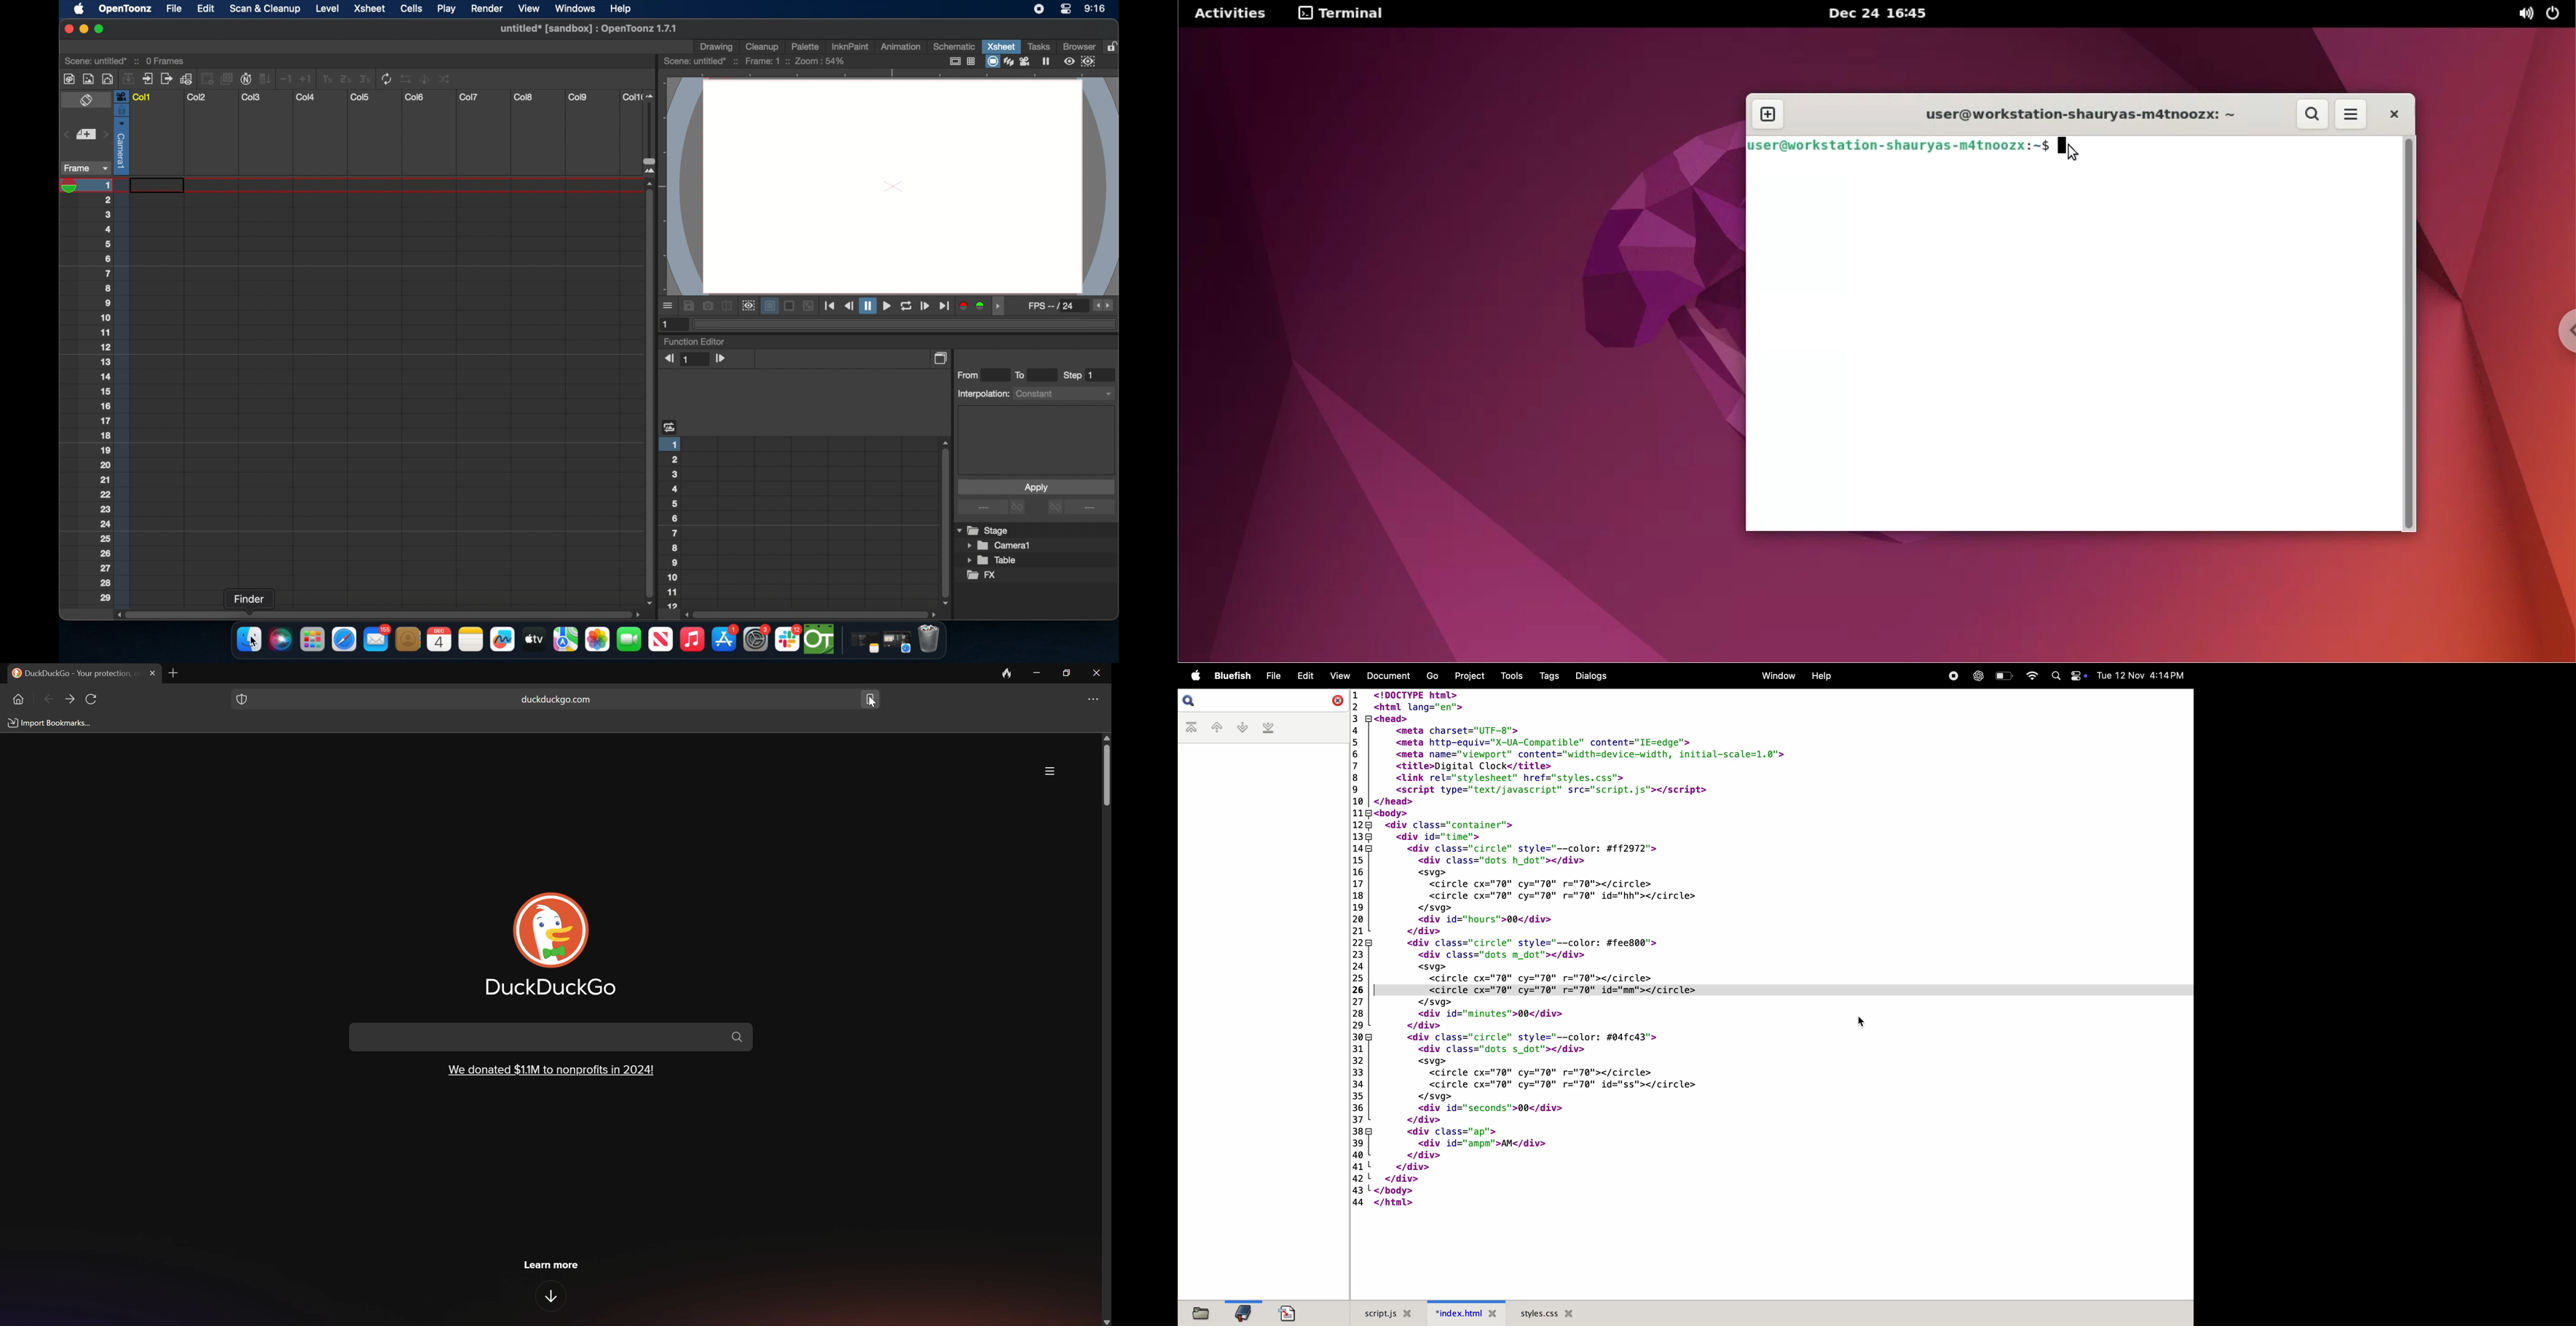 The image size is (2576, 1344). What do you see at coordinates (1776, 676) in the screenshot?
I see `window` at bounding box center [1776, 676].